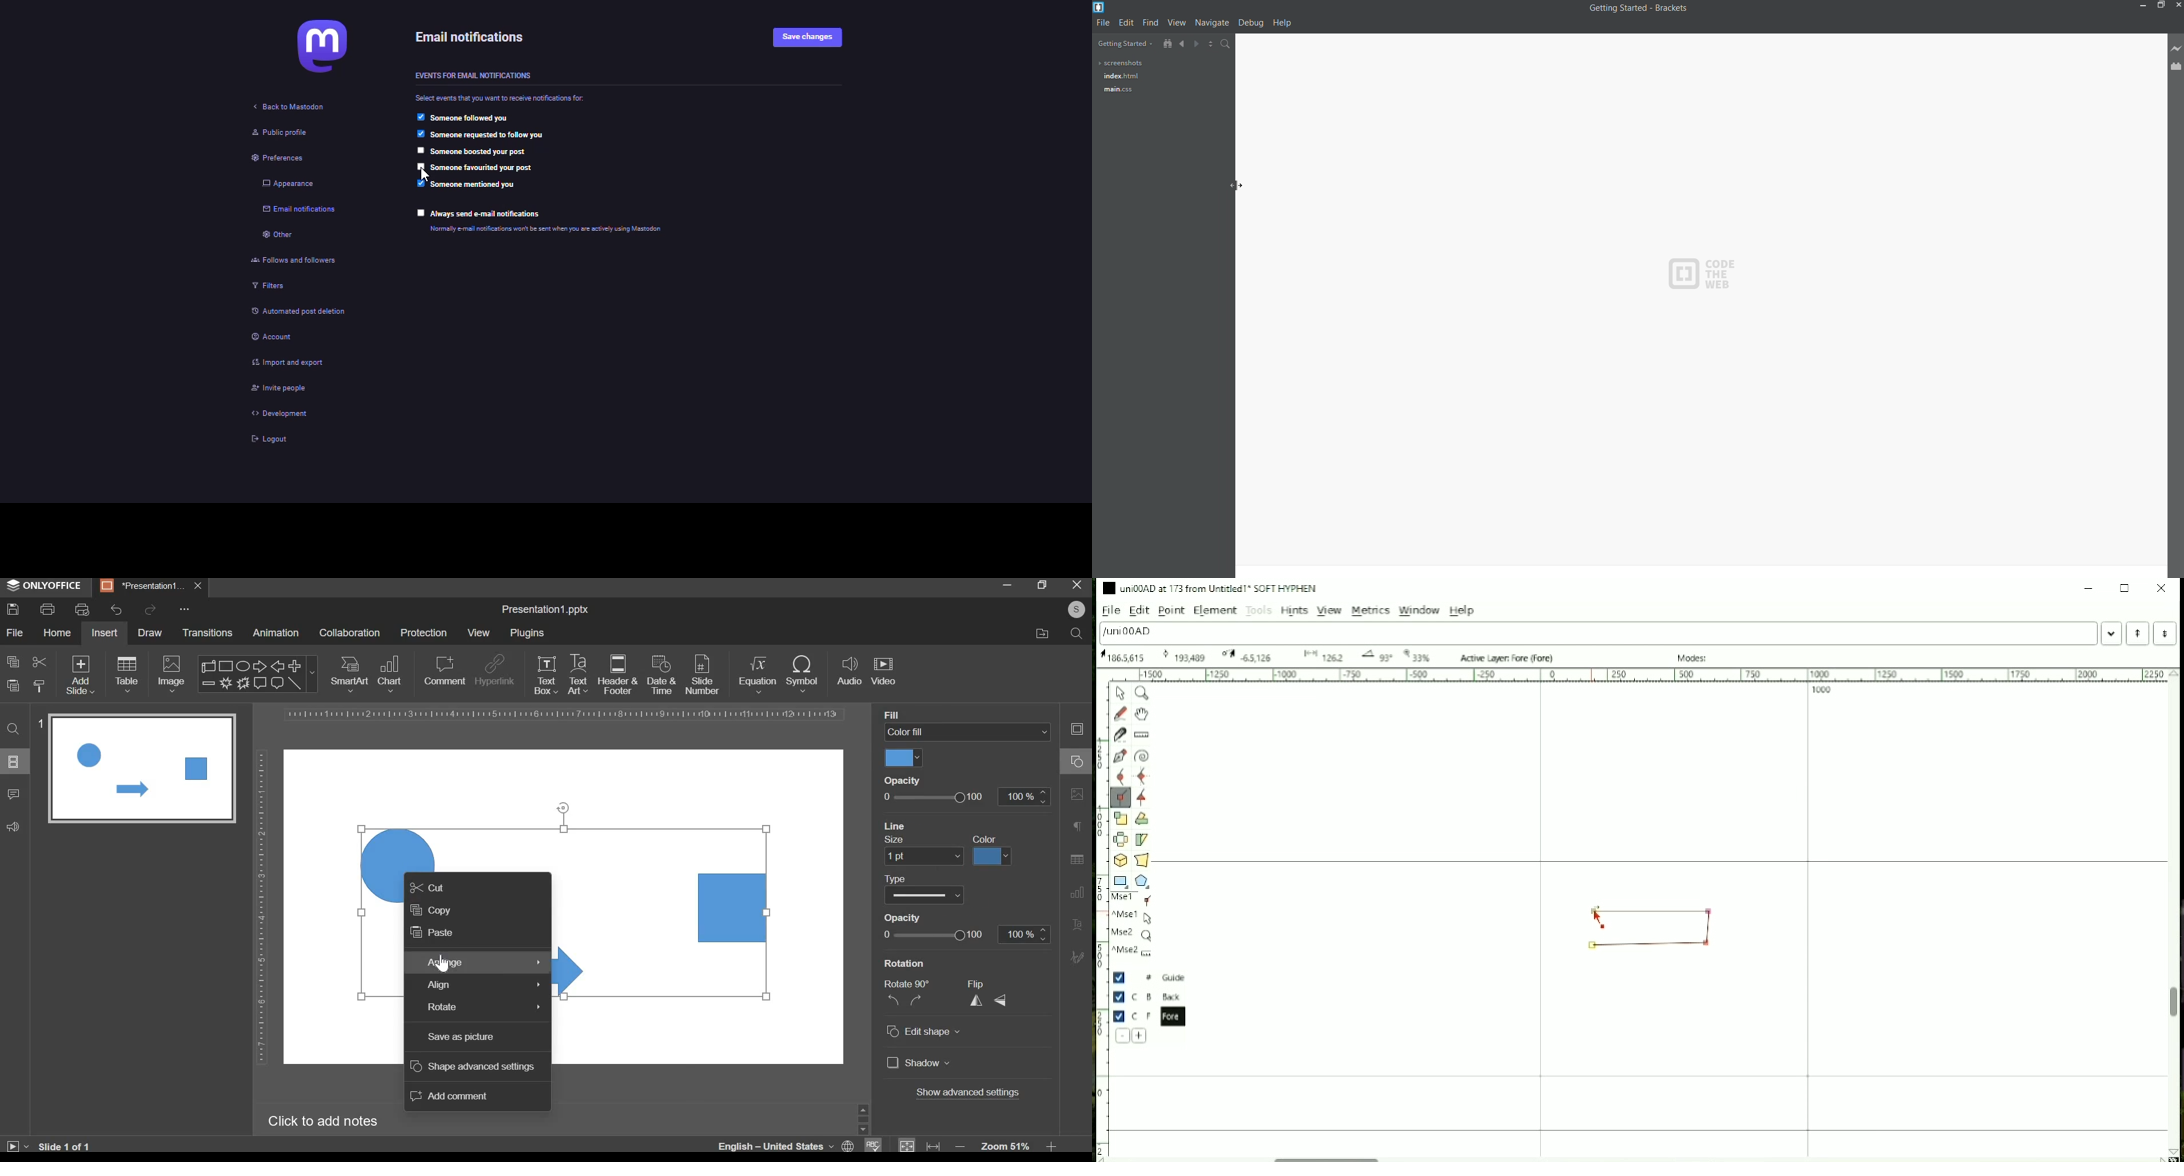  I want to click on edit, so click(1125, 23).